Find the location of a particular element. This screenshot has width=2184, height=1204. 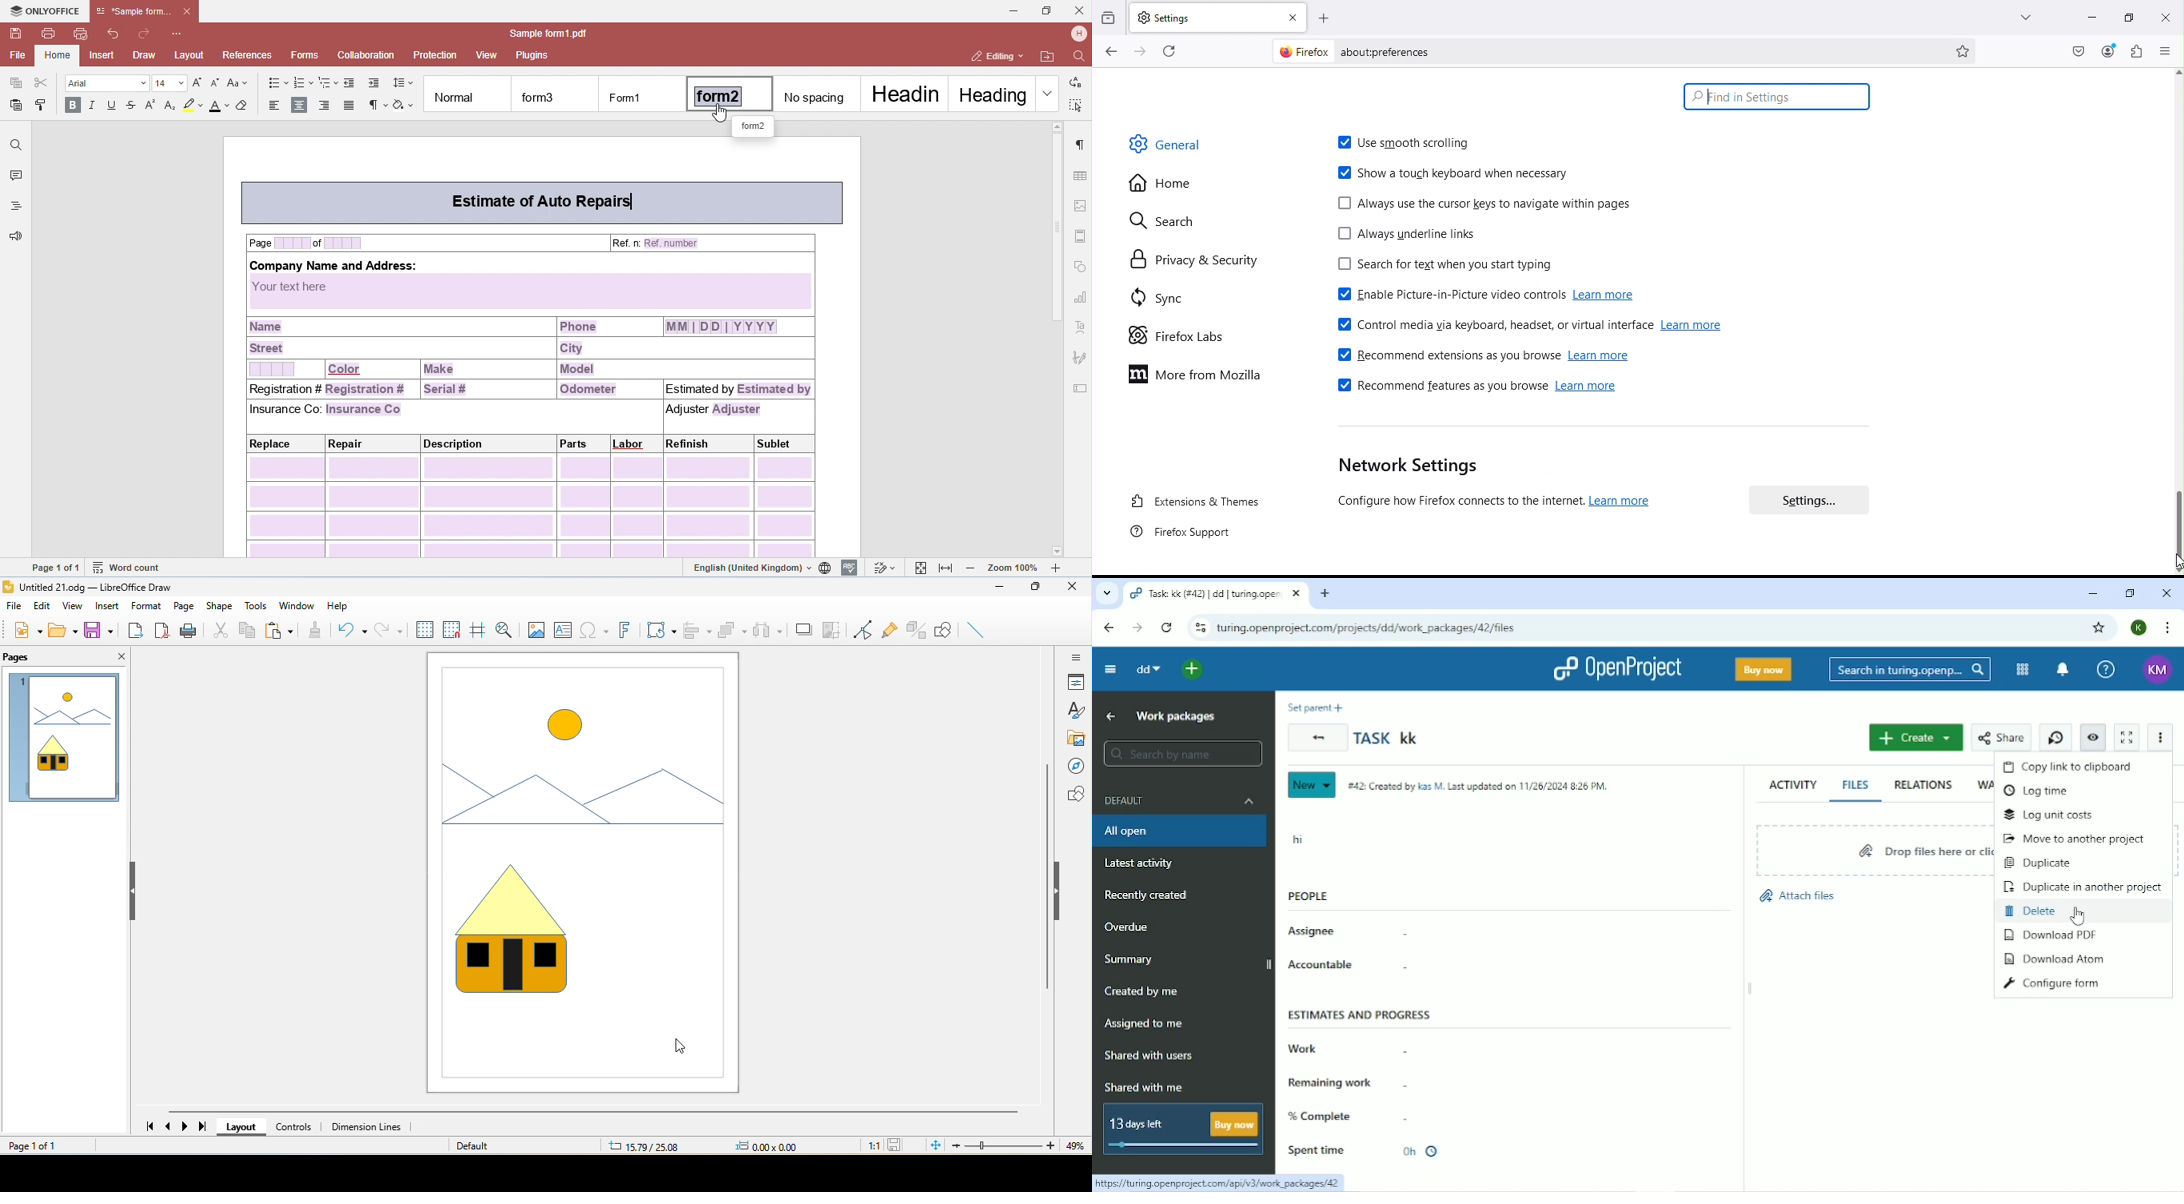

transformations is located at coordinates (660, 631).